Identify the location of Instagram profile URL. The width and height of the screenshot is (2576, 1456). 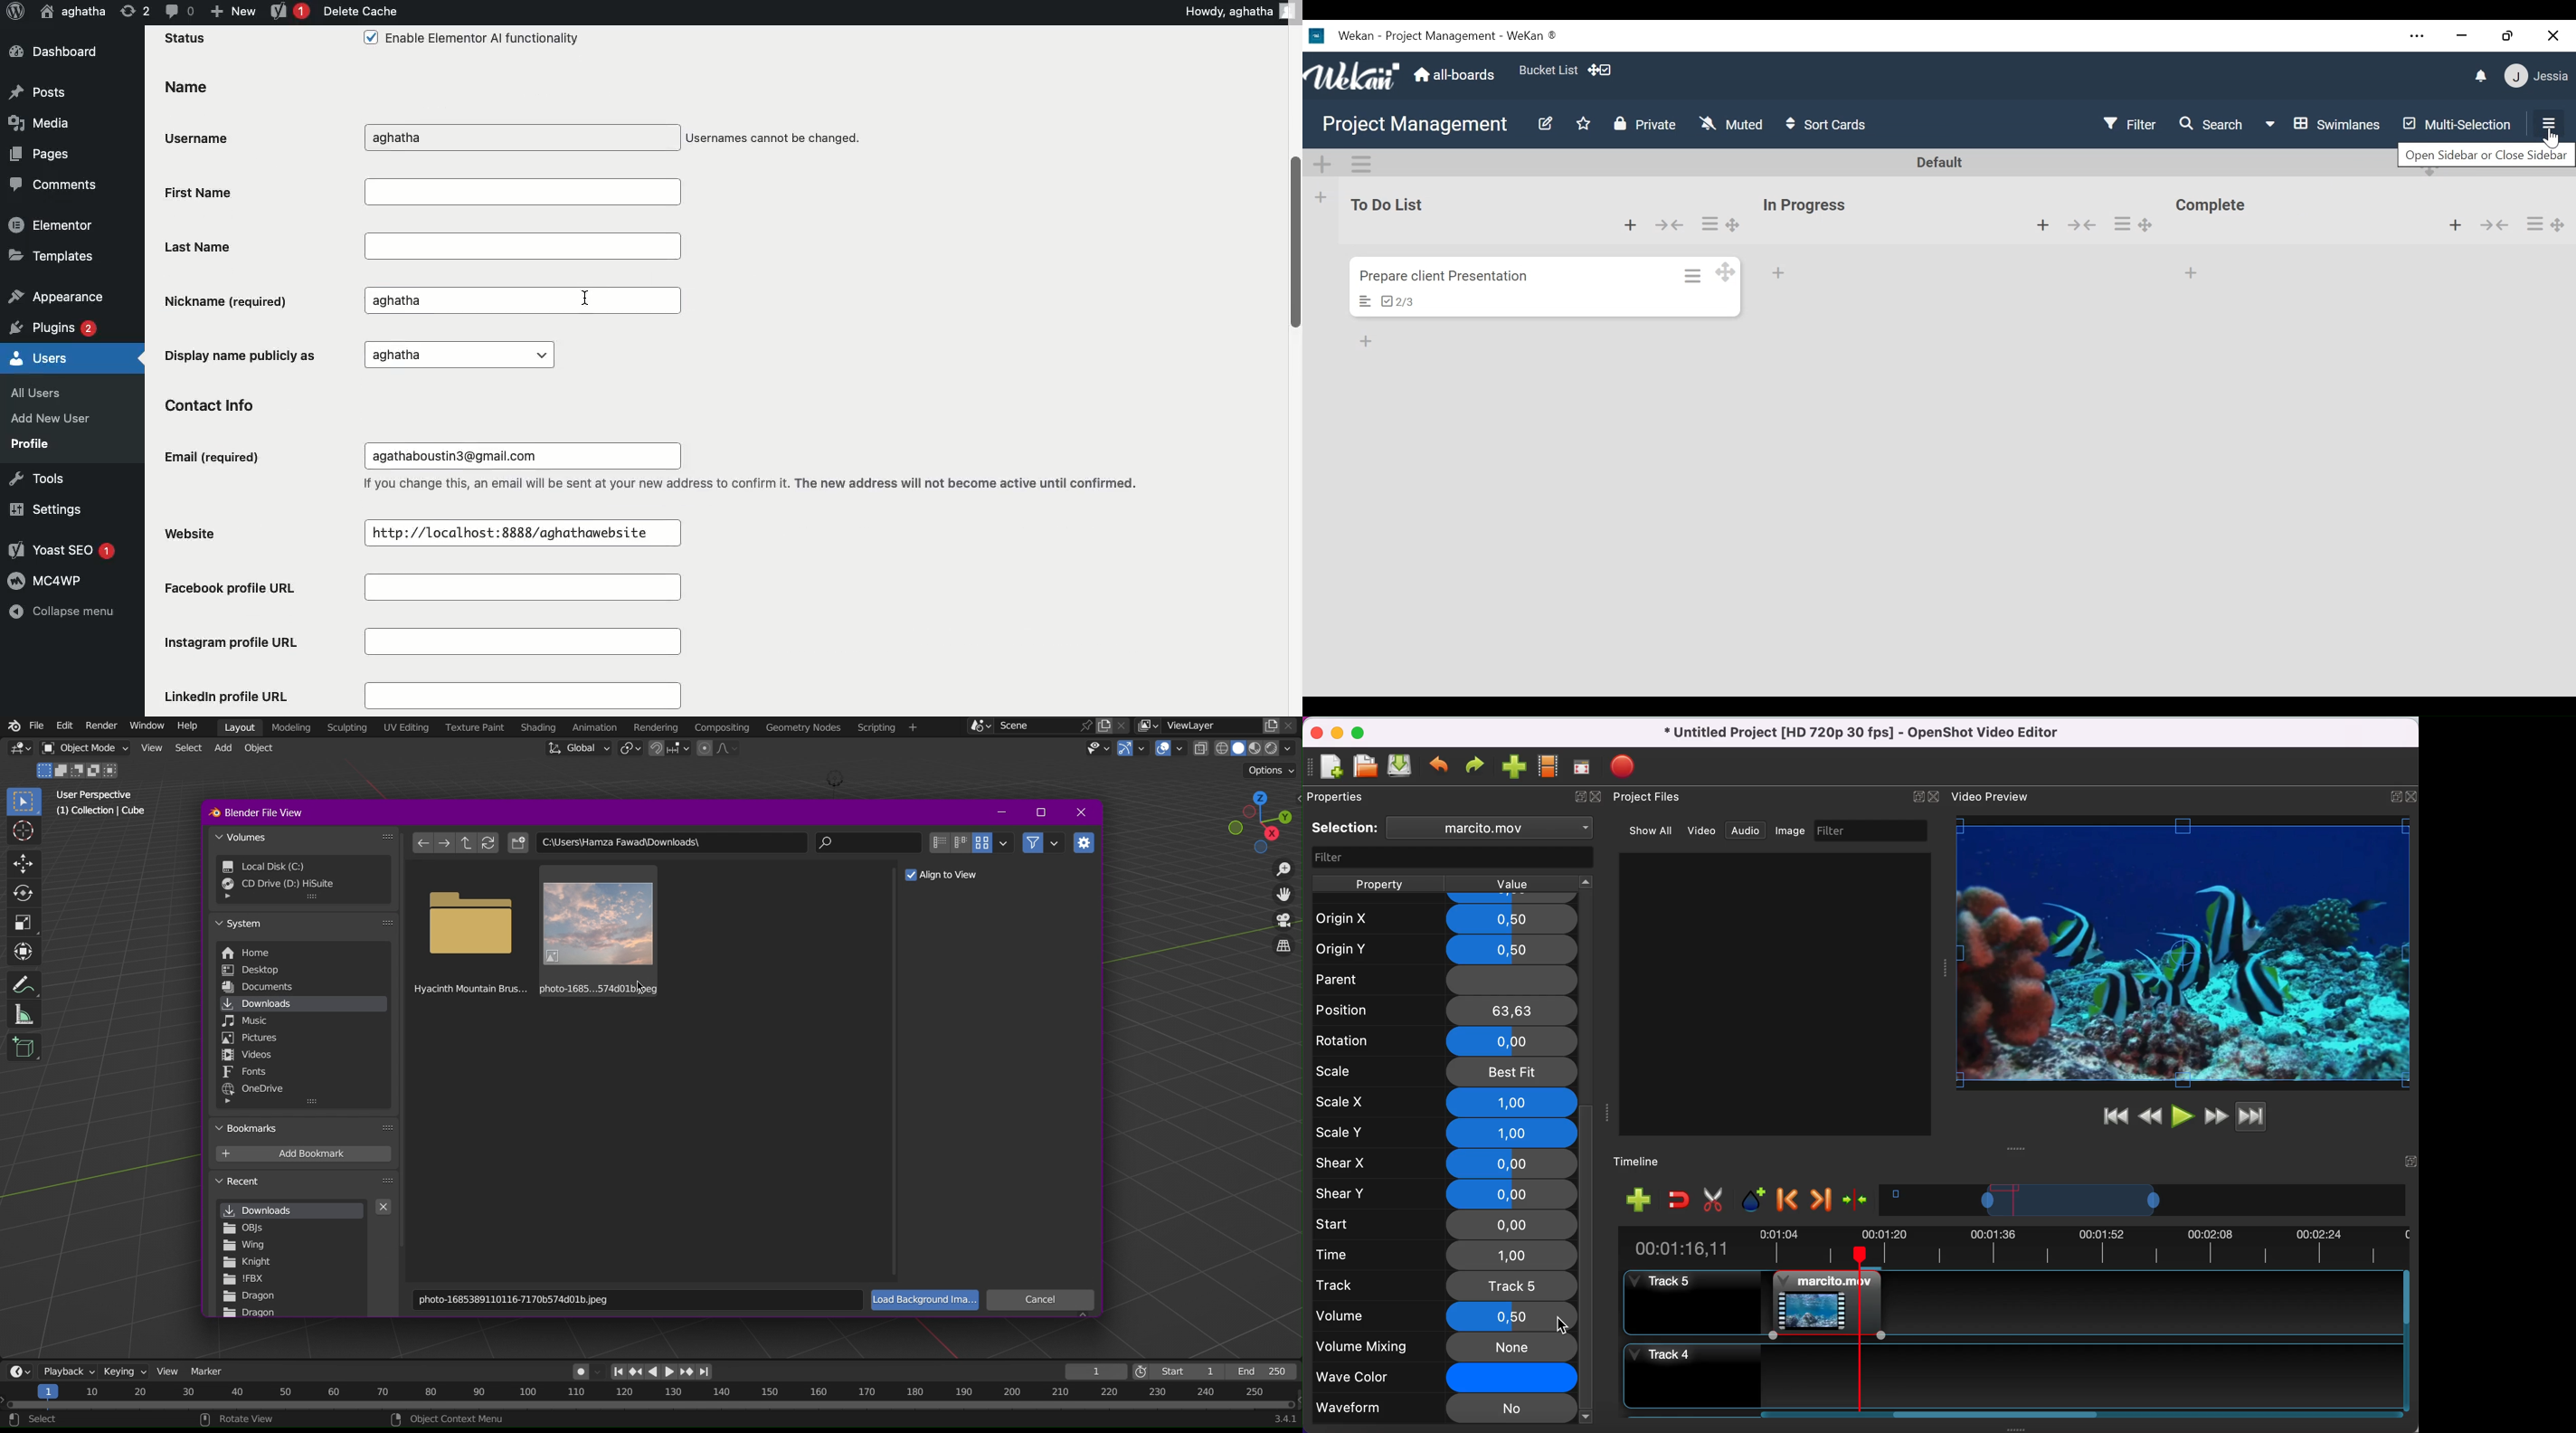
(422, 641).